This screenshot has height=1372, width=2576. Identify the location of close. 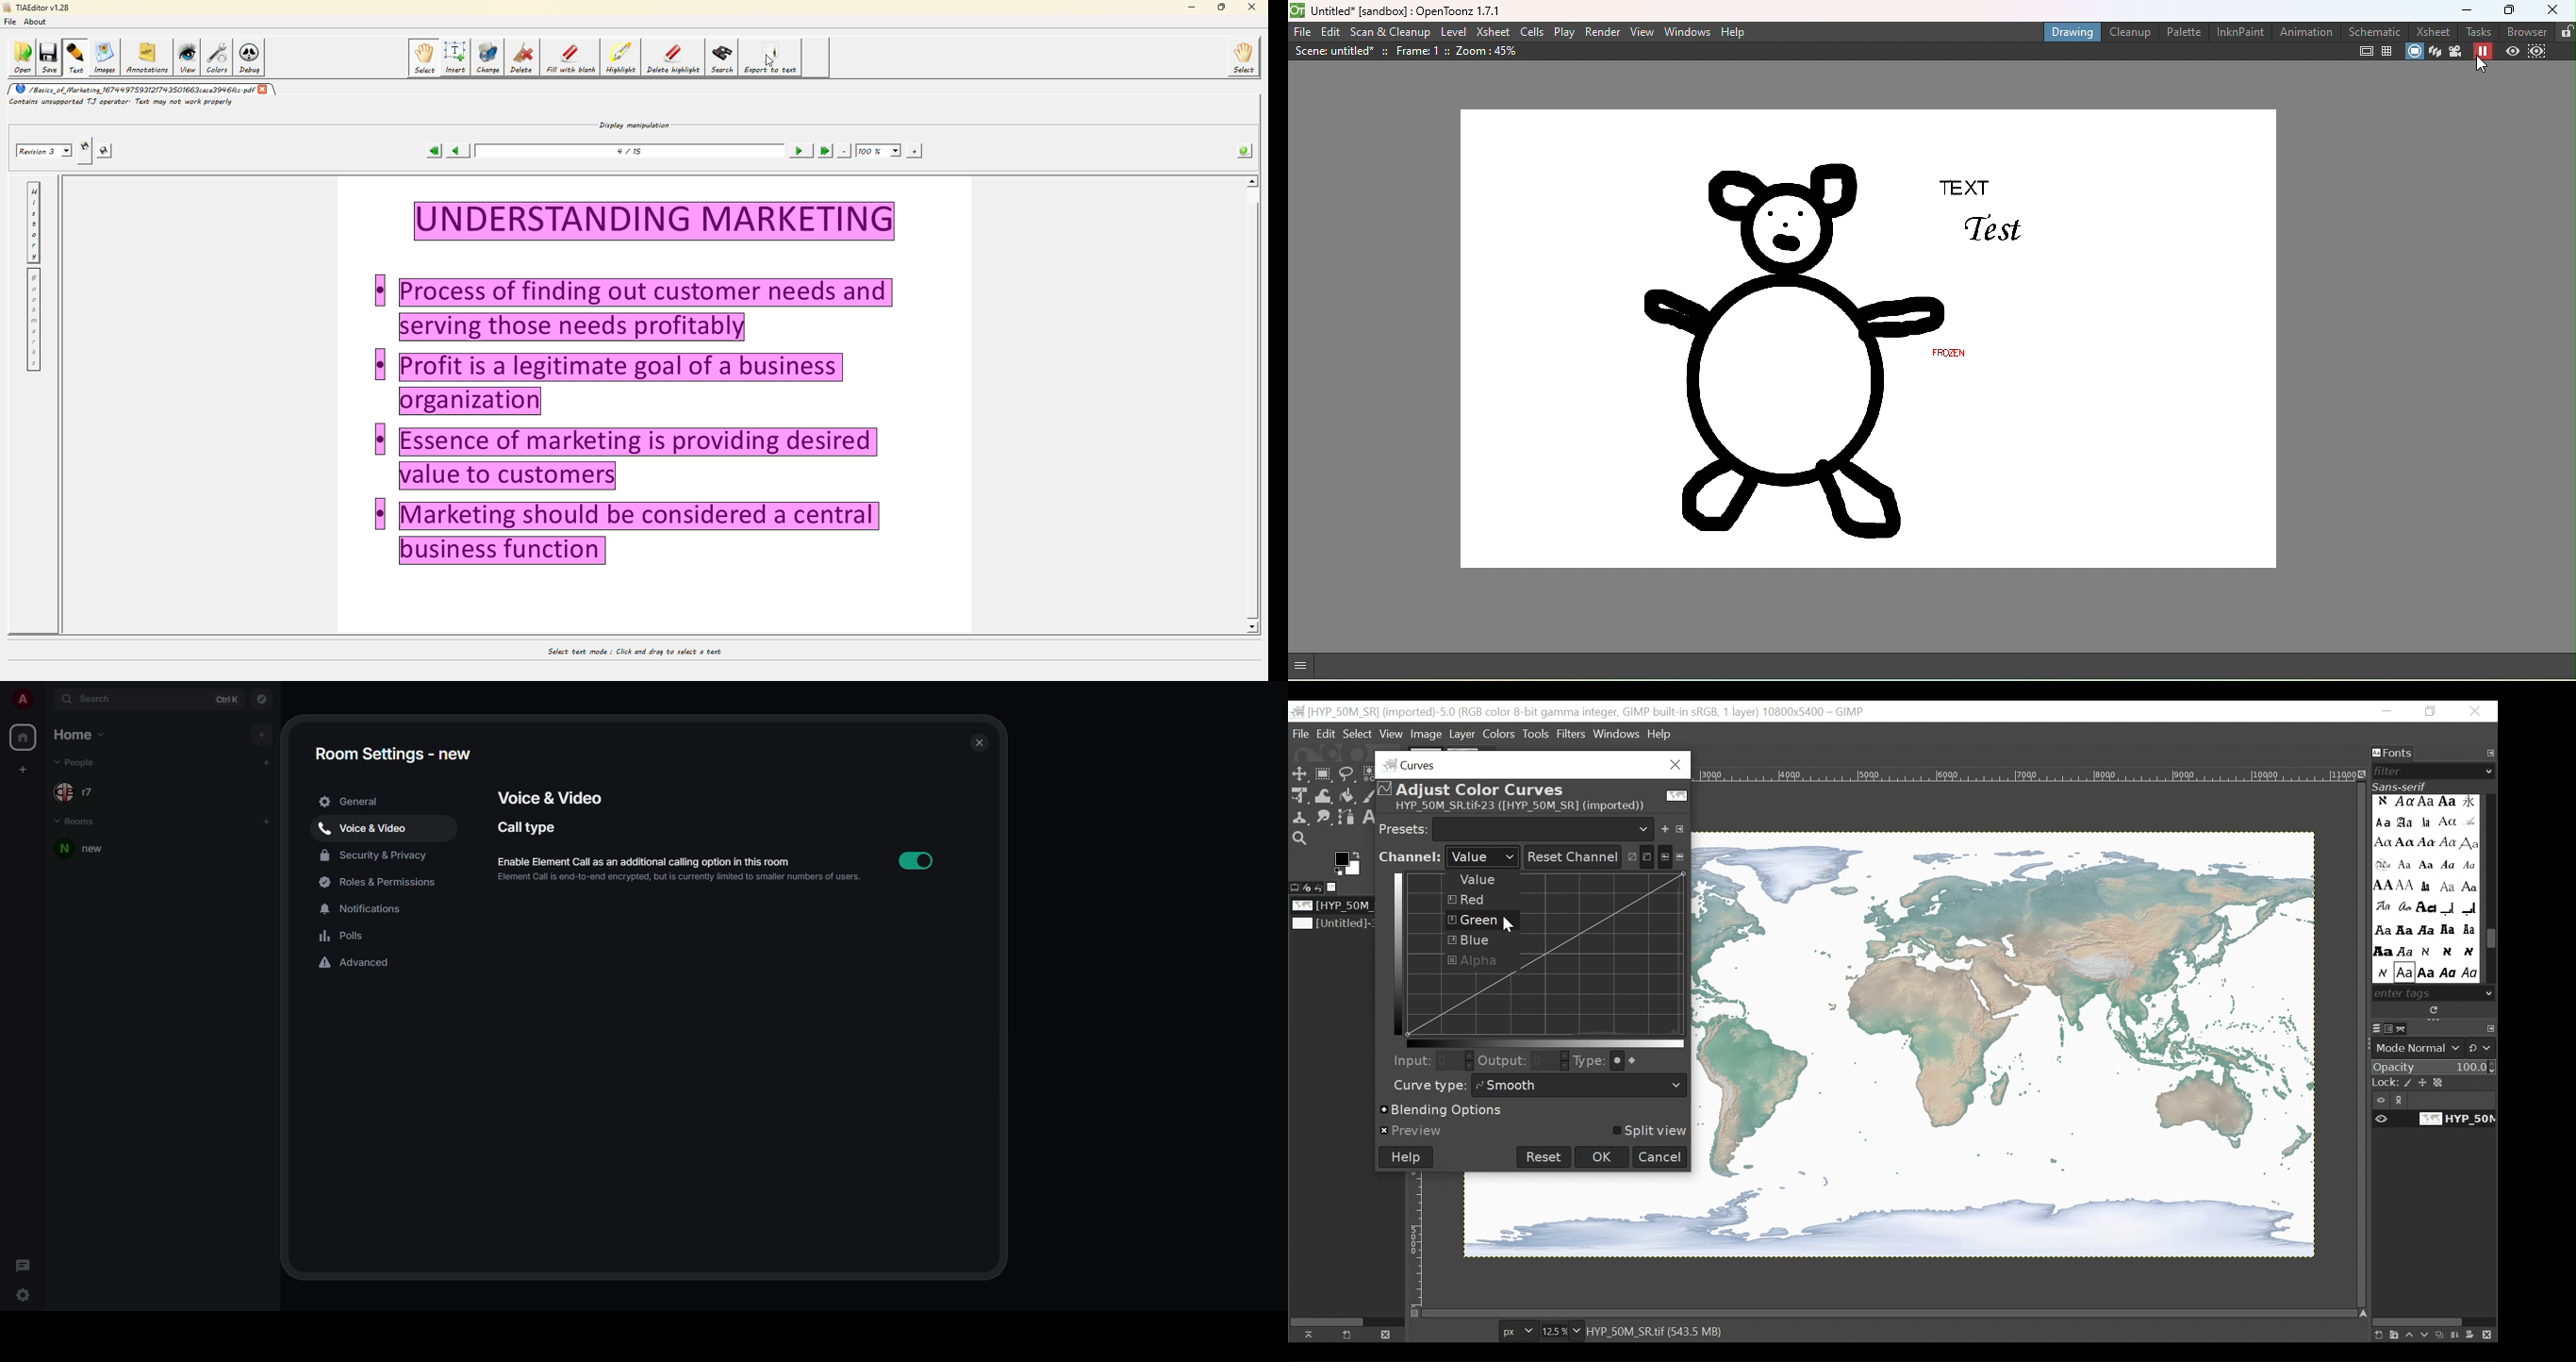
(979, 743).